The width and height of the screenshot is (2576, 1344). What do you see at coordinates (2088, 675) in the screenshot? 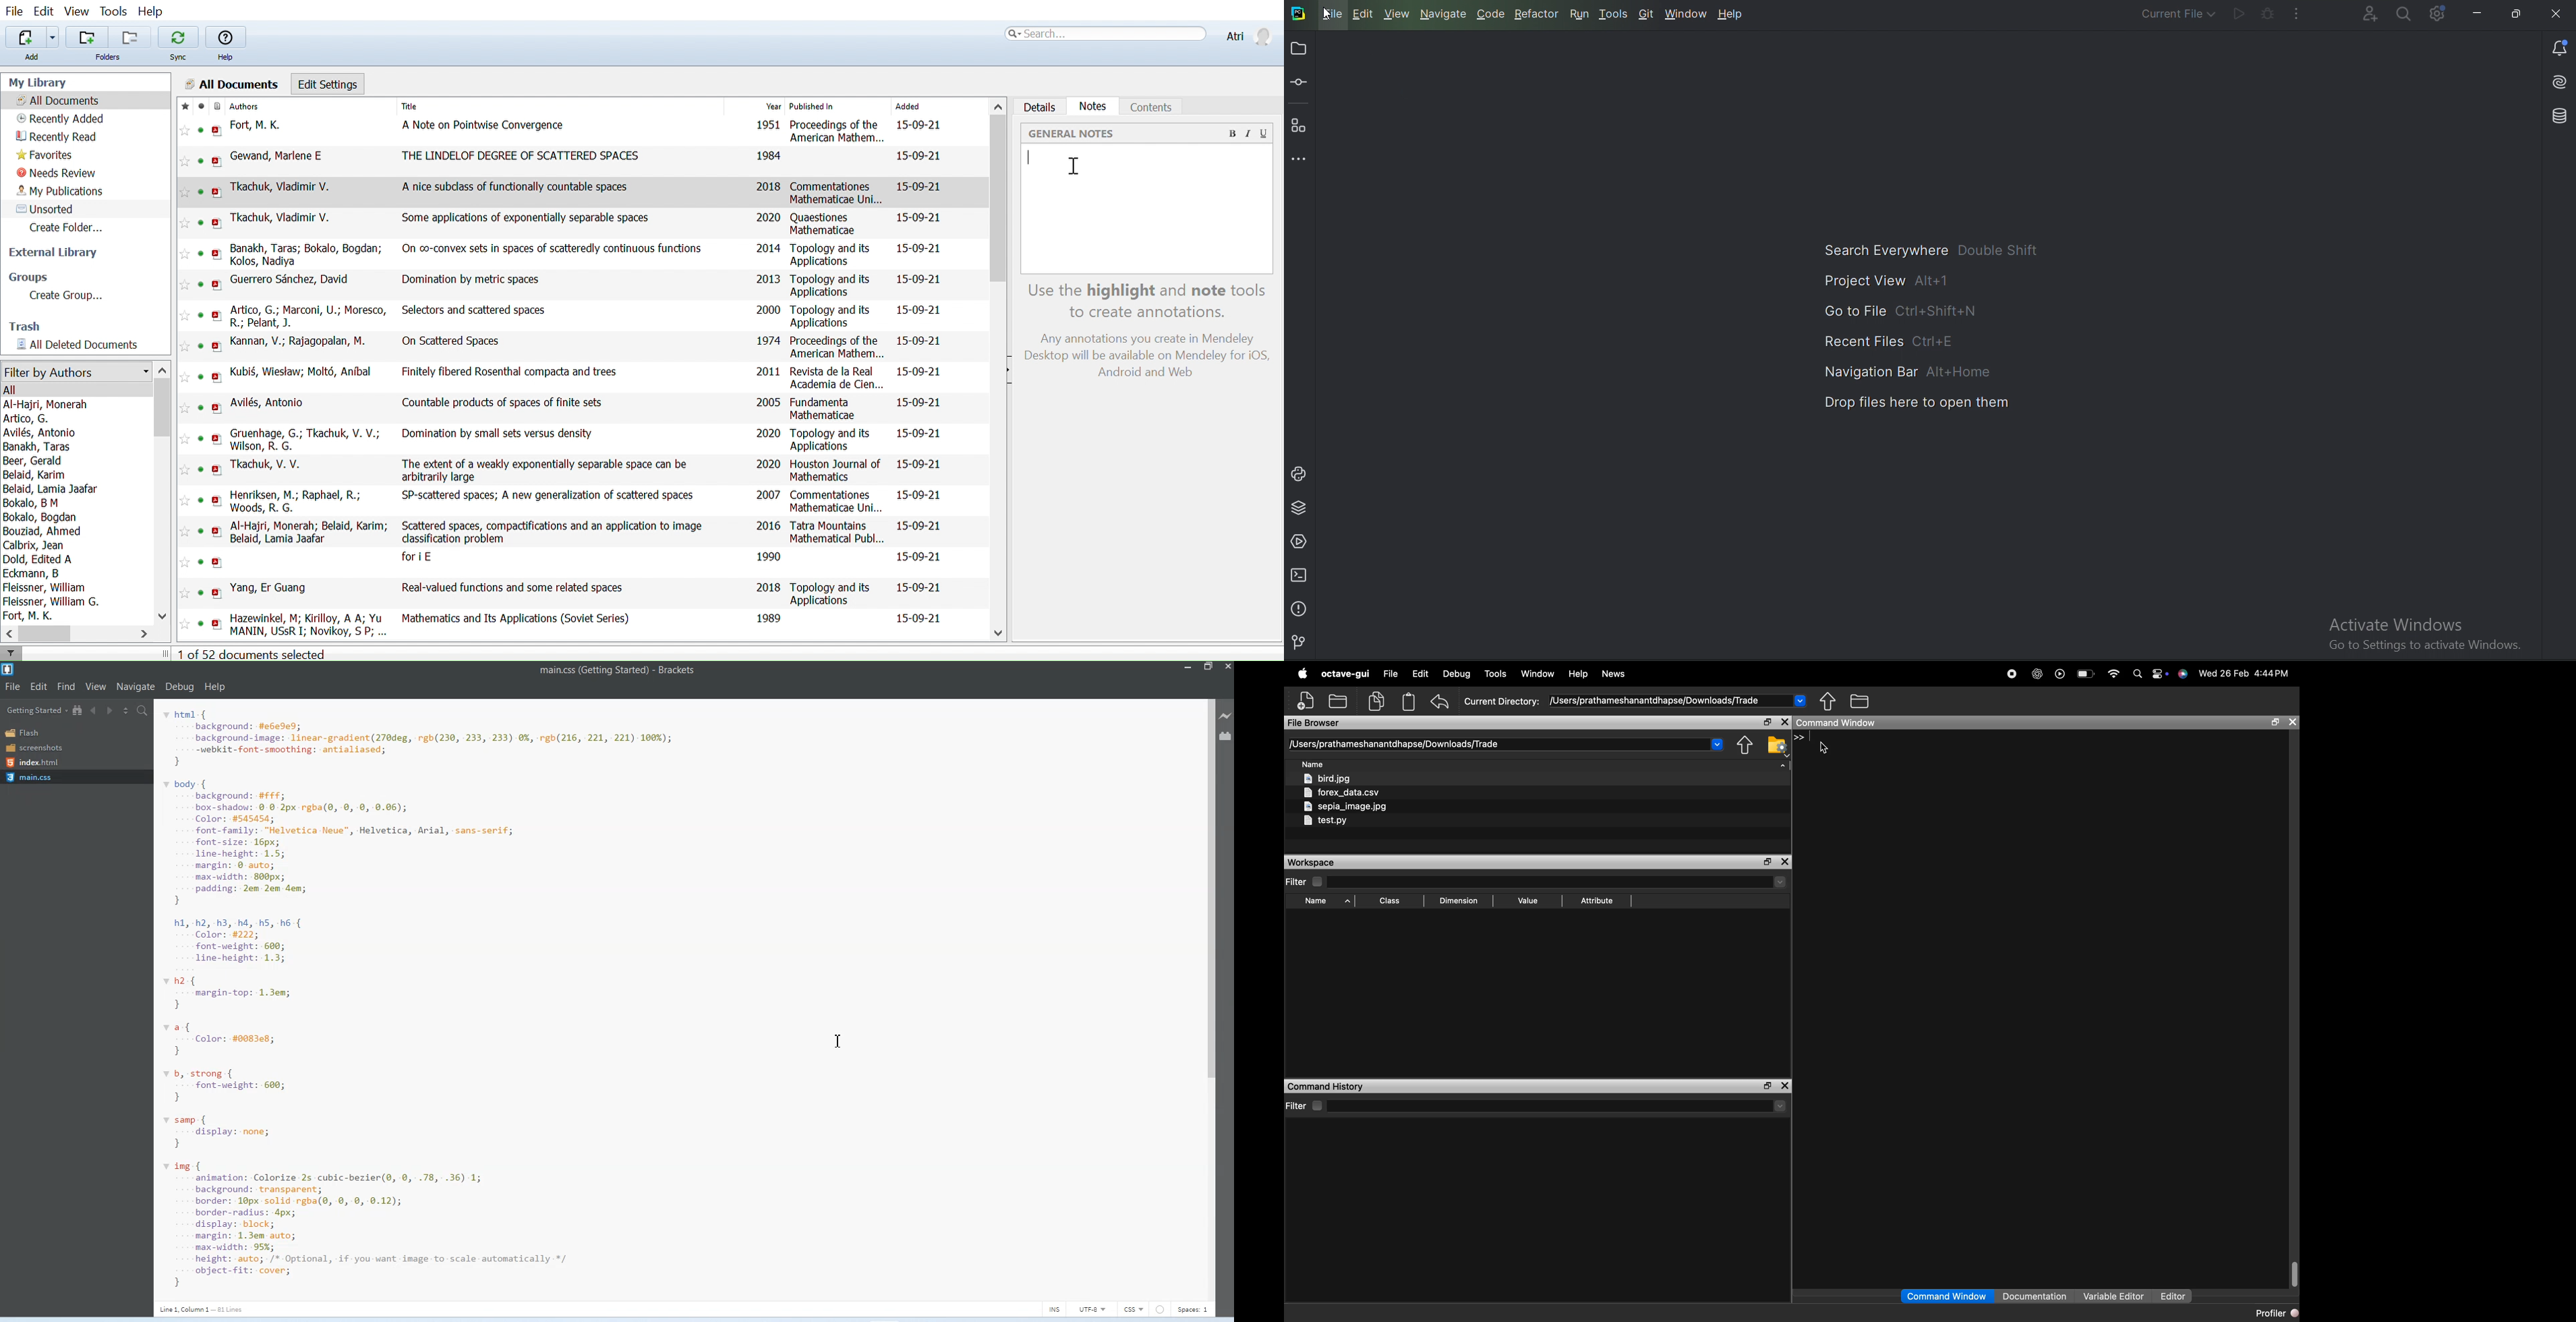
I see `battery` at bounding box center [2088, 675].